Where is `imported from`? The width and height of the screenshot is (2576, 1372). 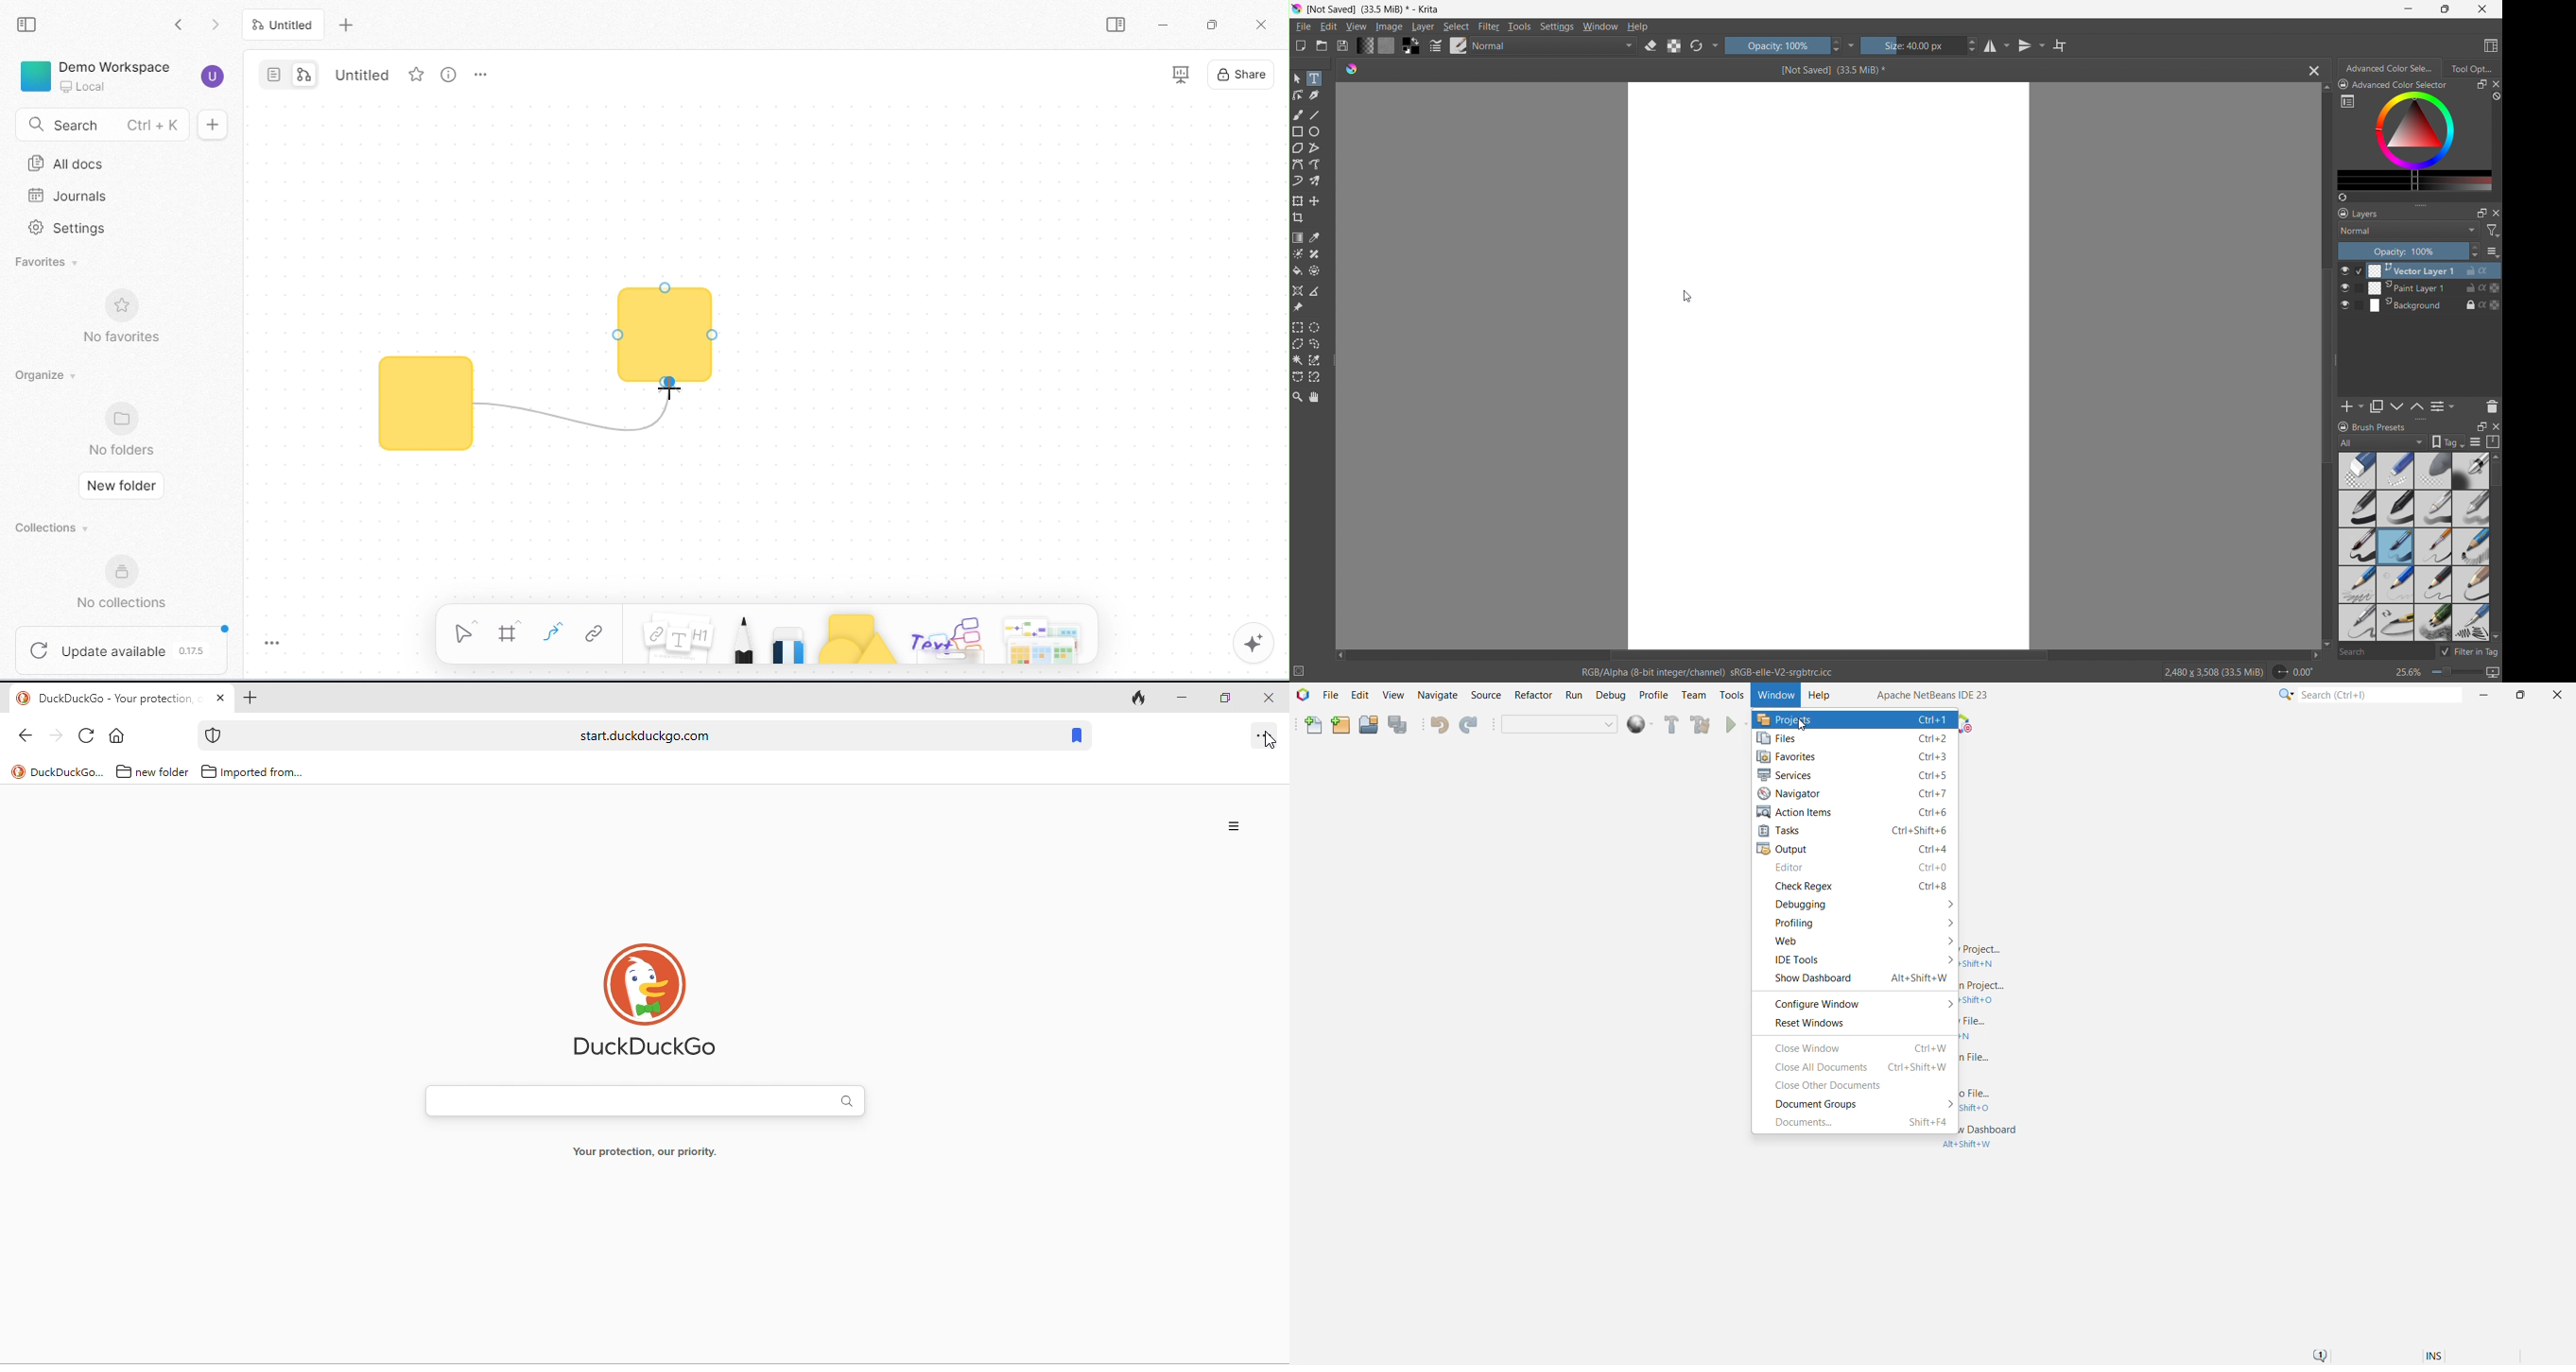 imported from is located at coordinates (264, 773).